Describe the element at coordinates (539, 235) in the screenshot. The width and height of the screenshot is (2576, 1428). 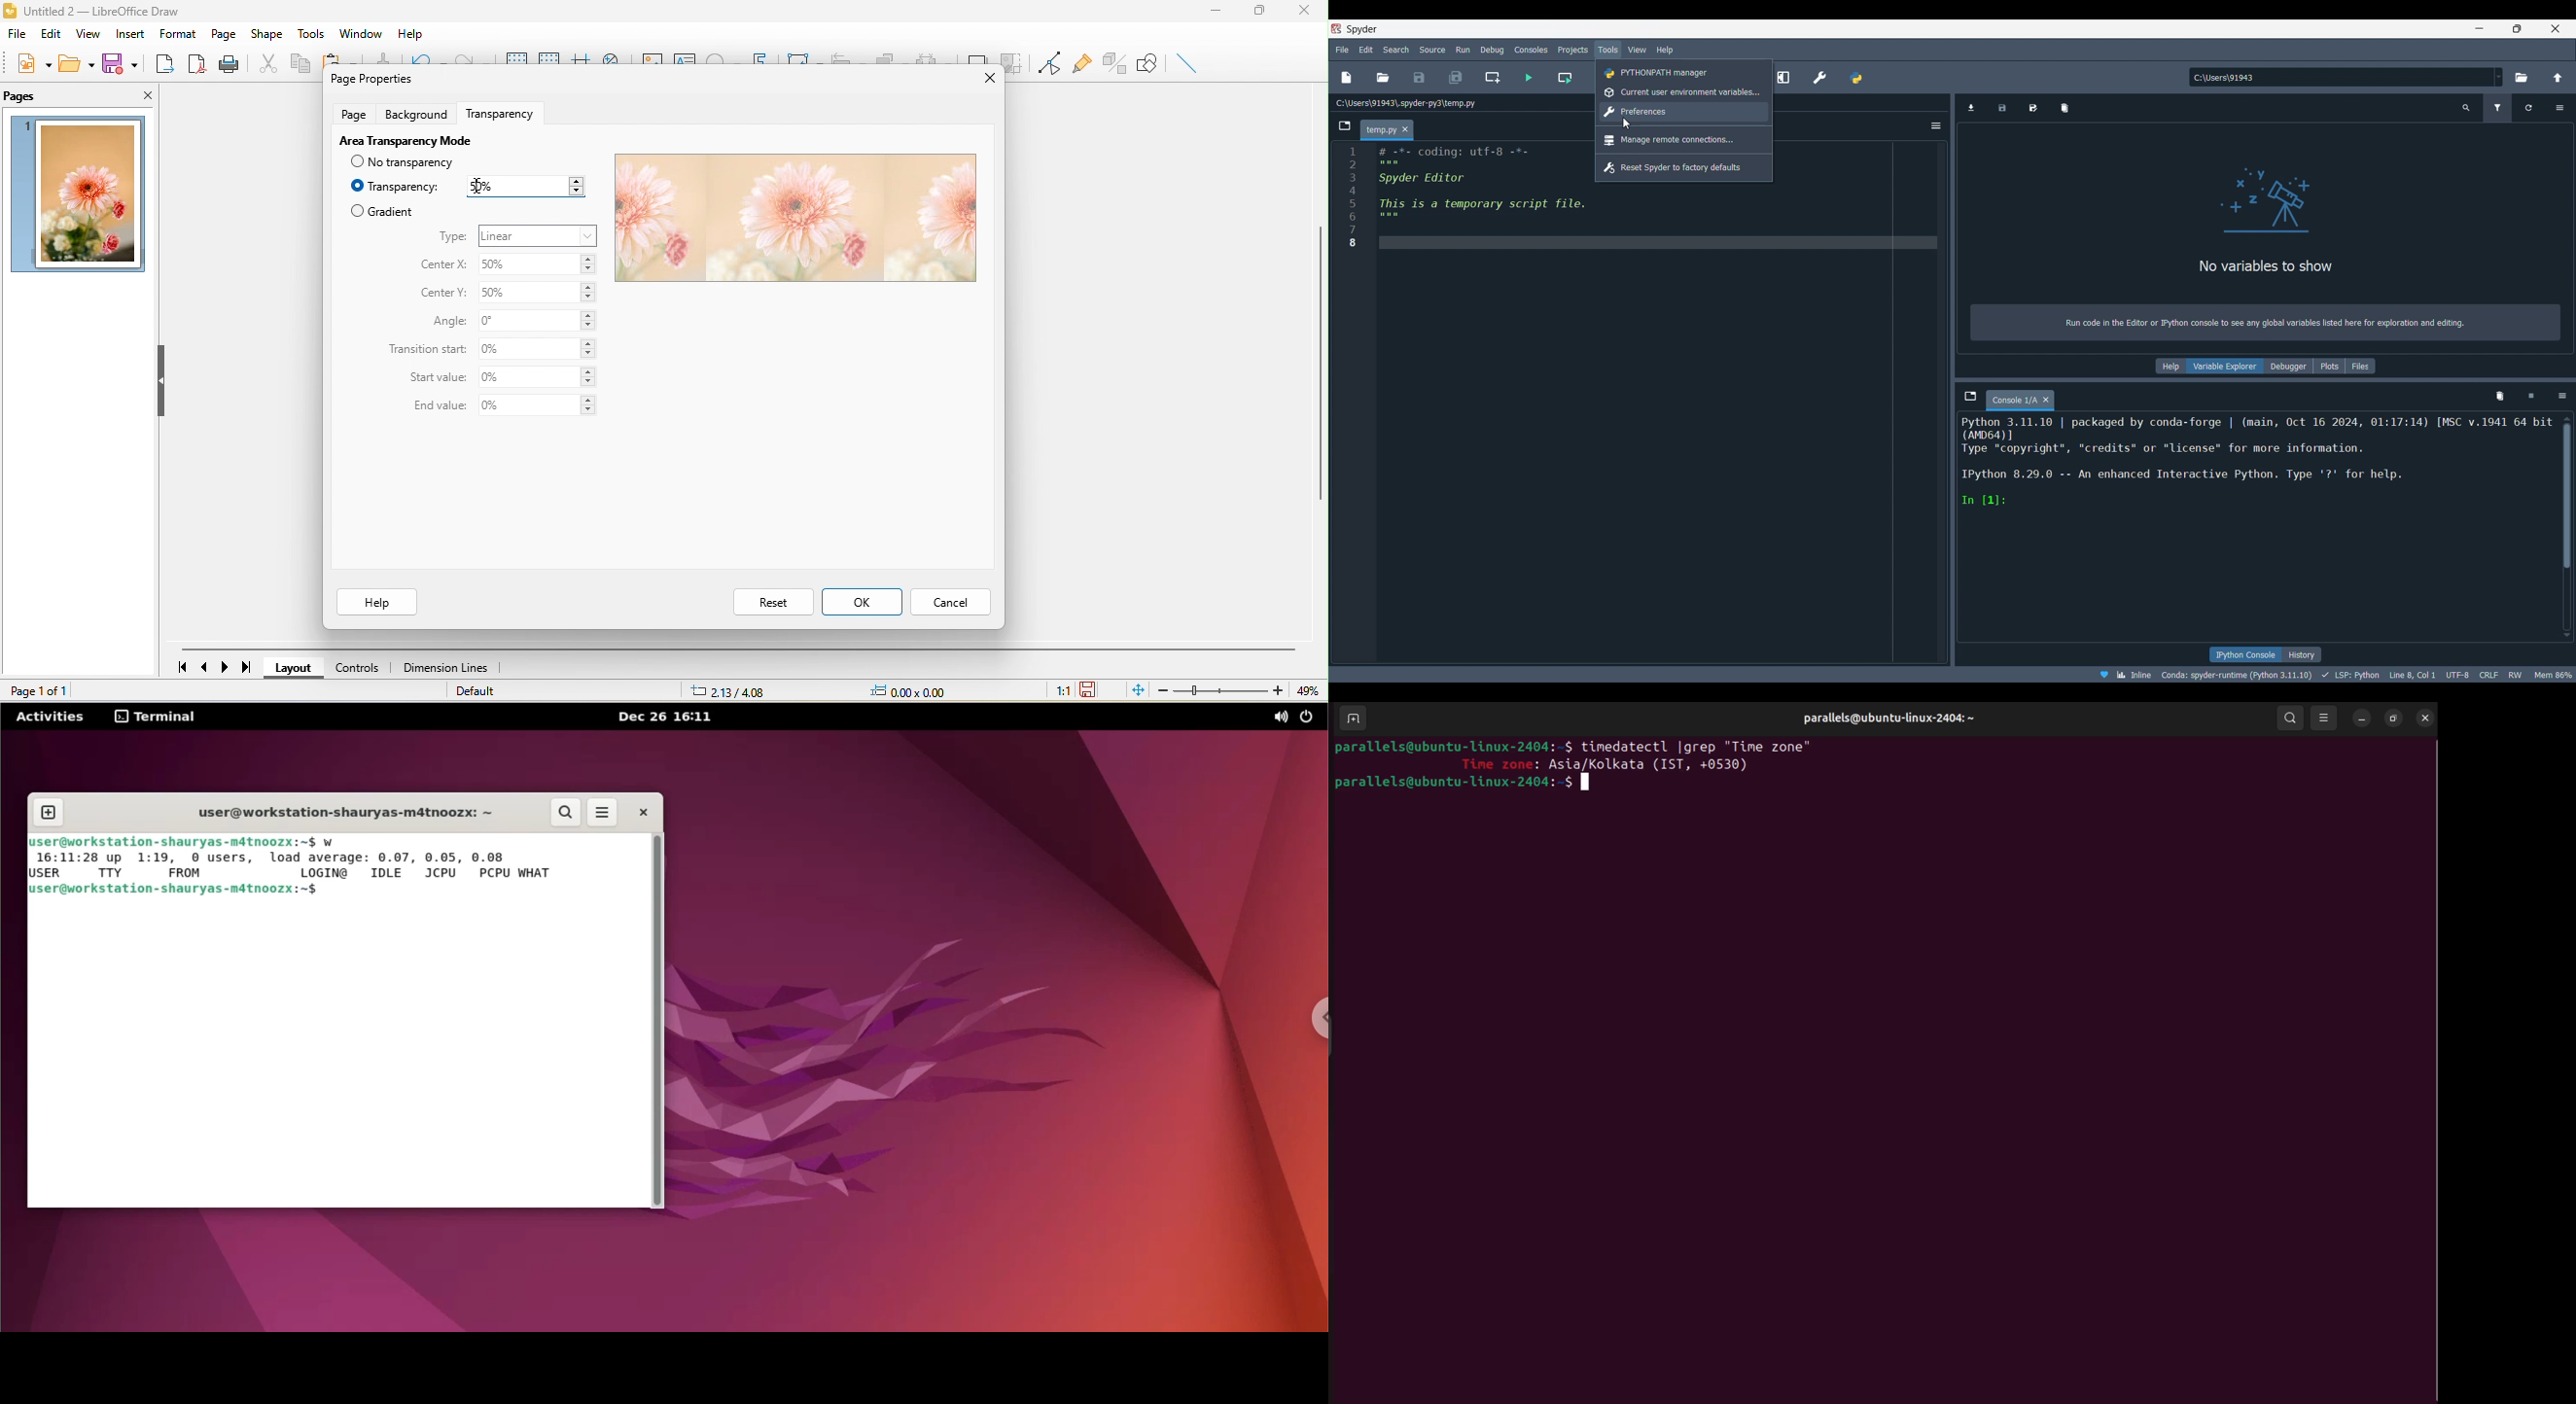
I see `linear` at that location.